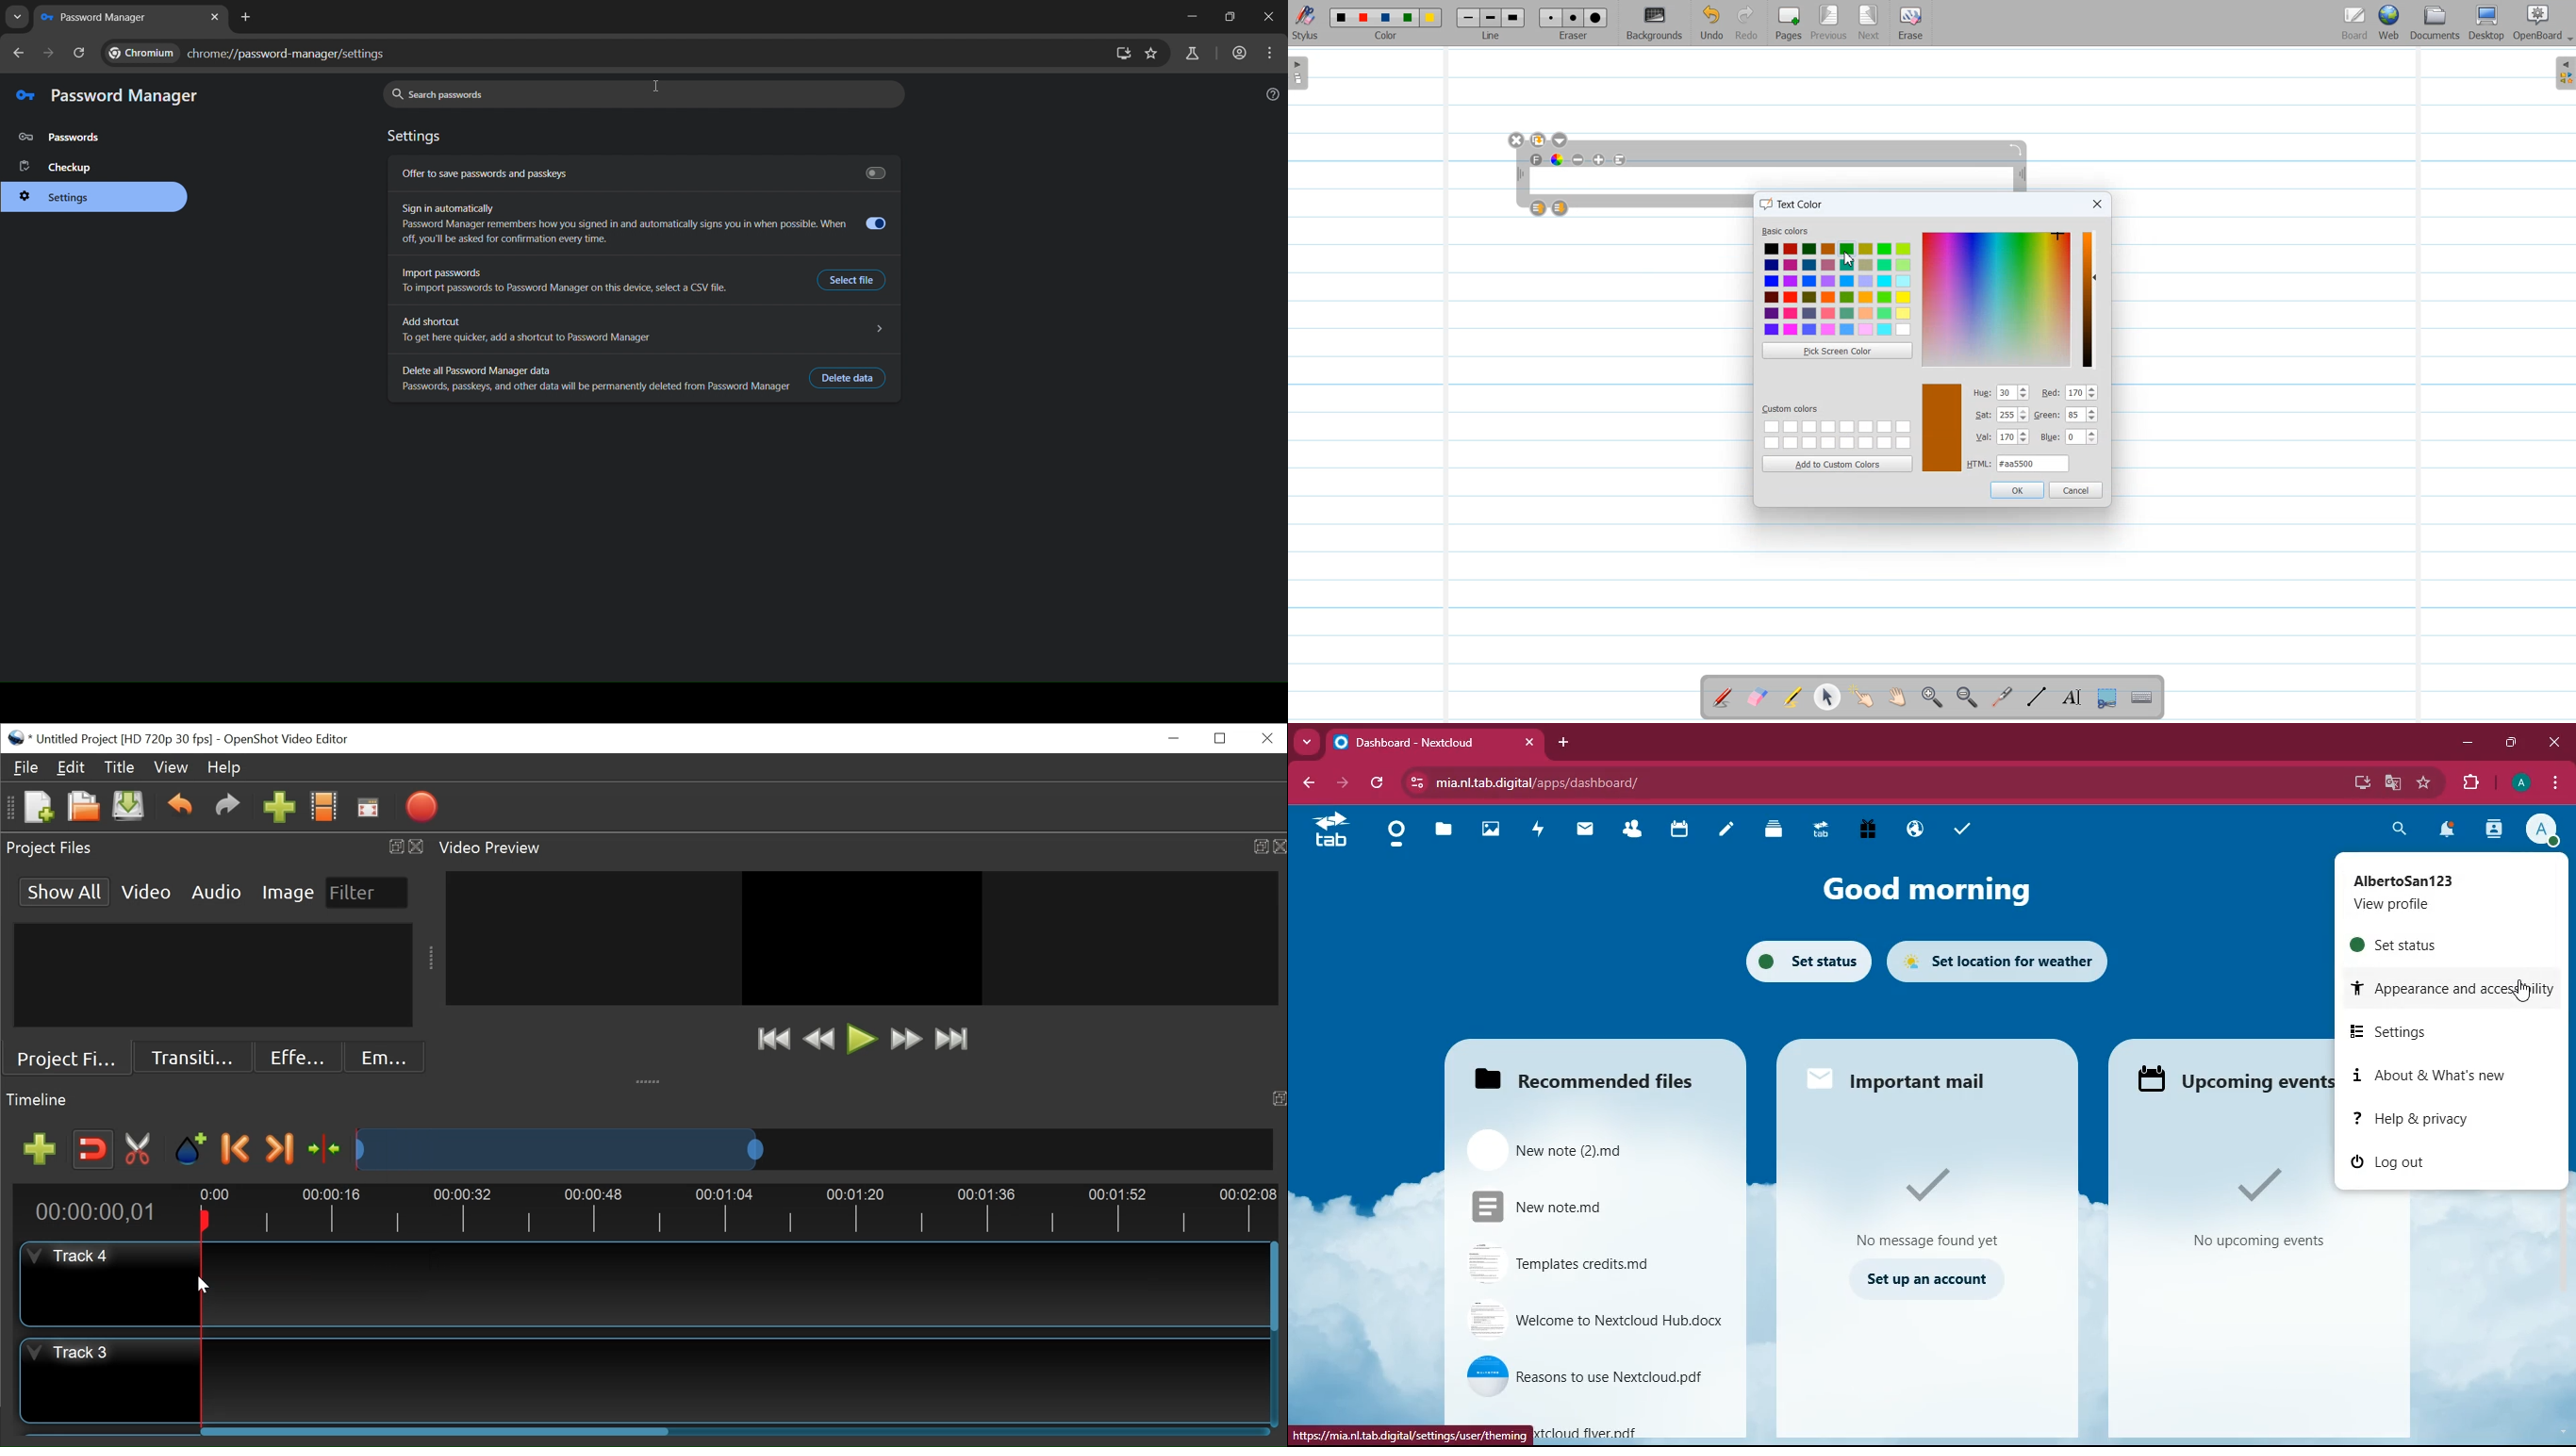  Describe the element at coordinates (1869, 23) in the screenshot. I see `Next` at that location.